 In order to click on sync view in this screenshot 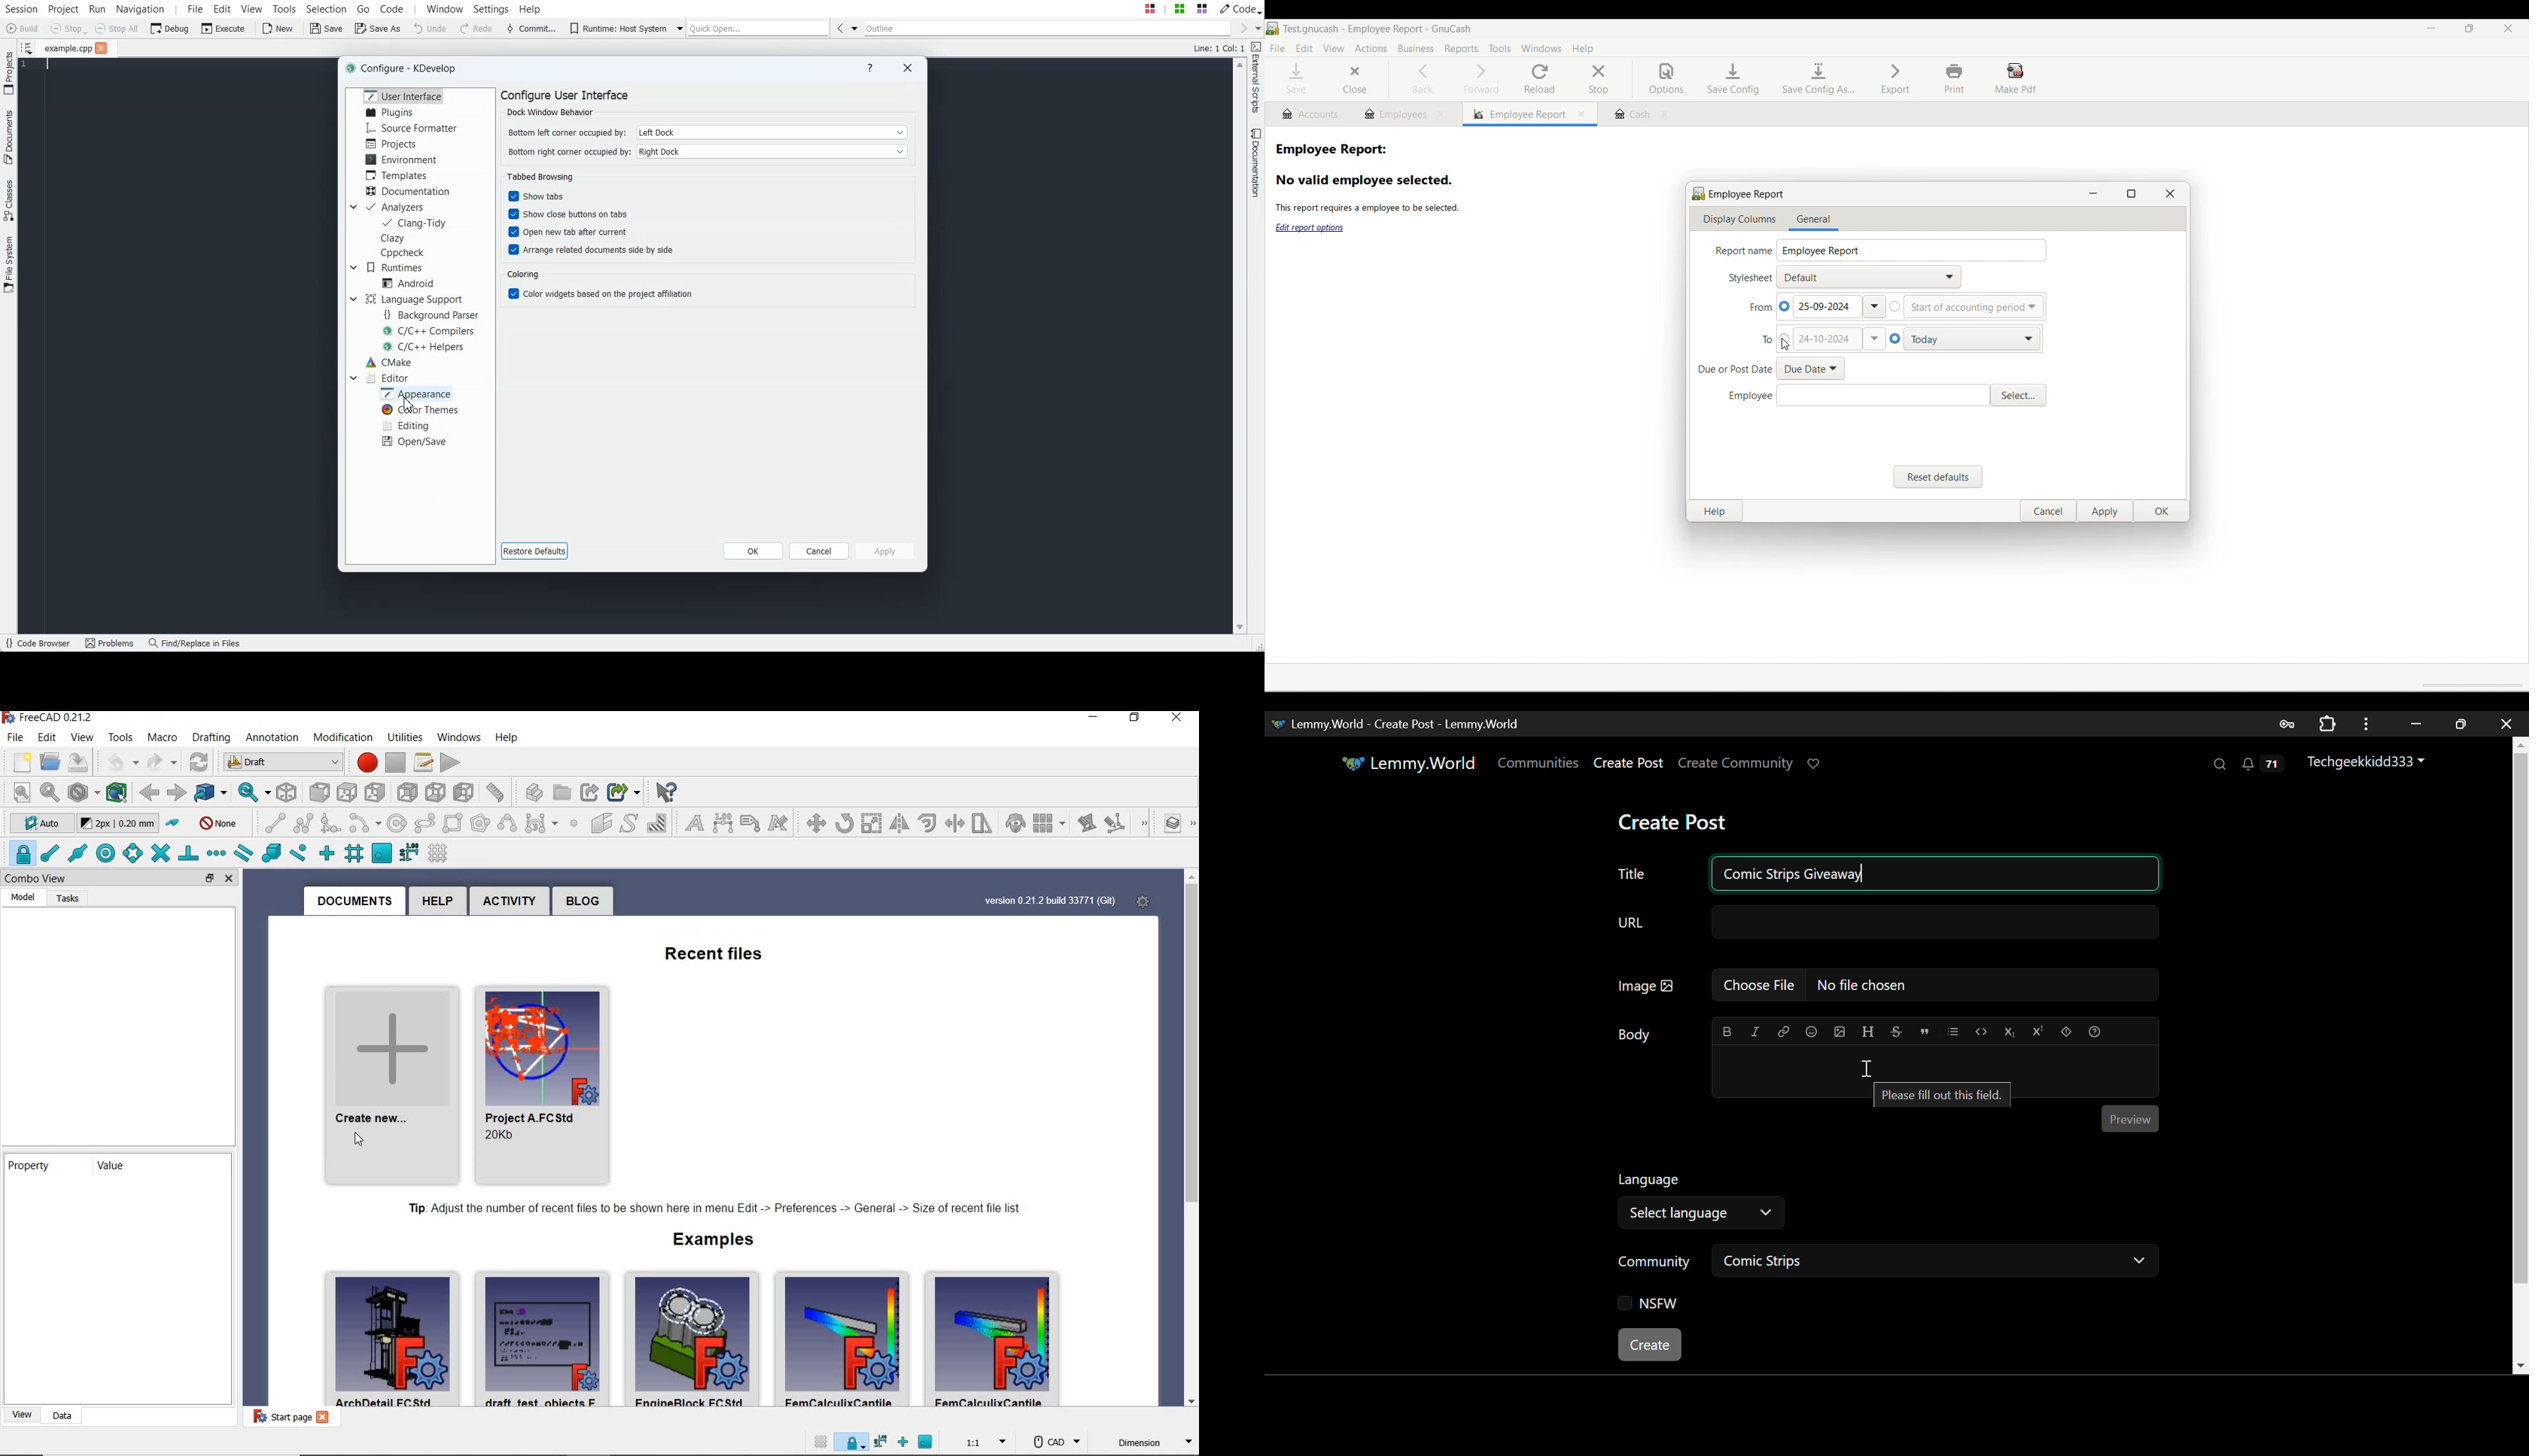, I will do `click(242, 790)`.